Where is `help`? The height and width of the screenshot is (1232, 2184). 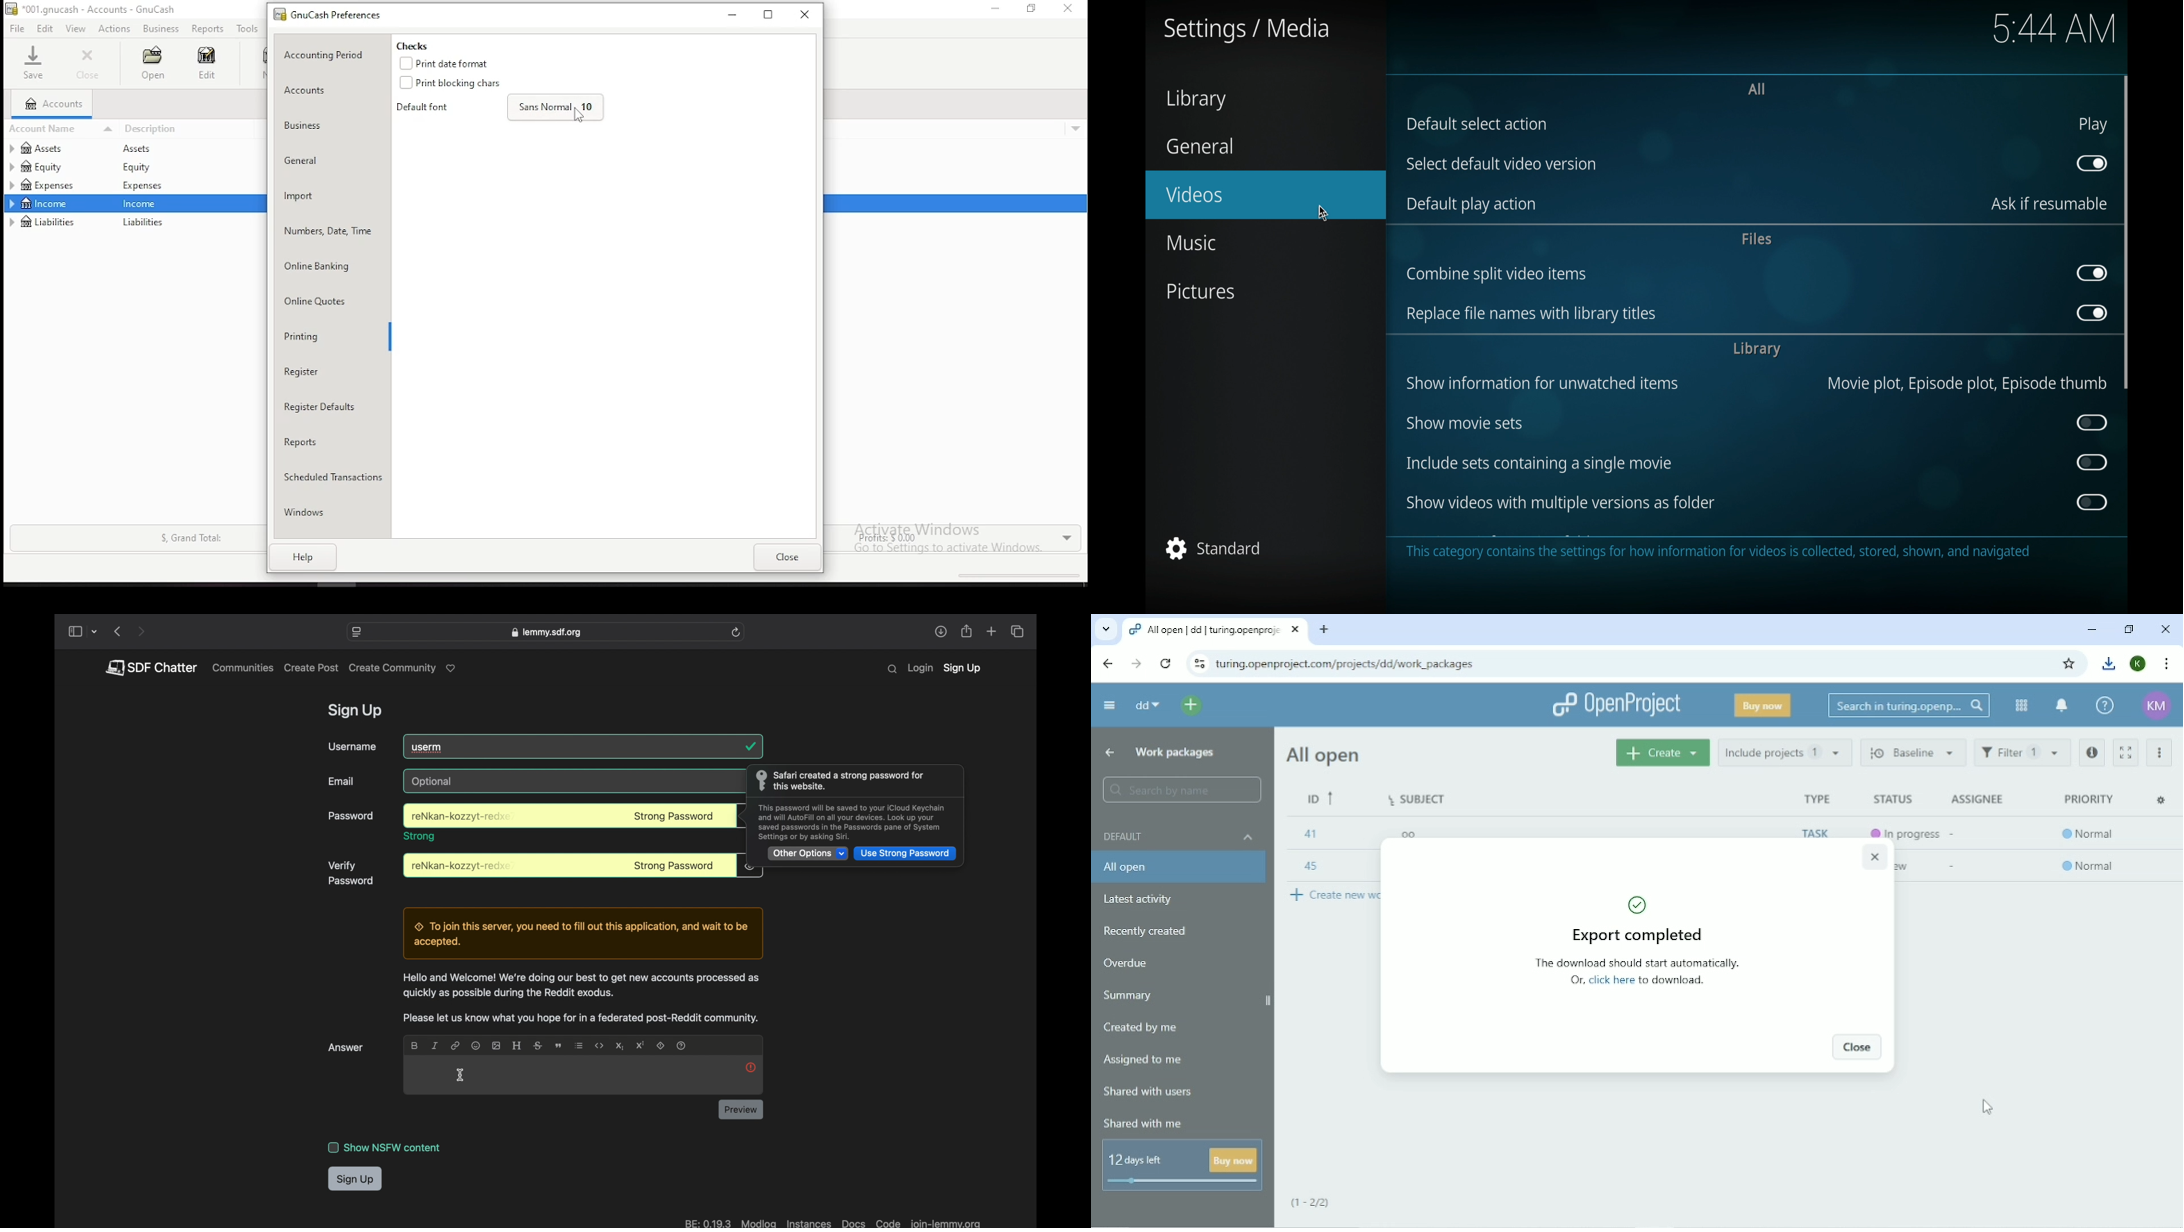 help is located at coordinates (304, 556).